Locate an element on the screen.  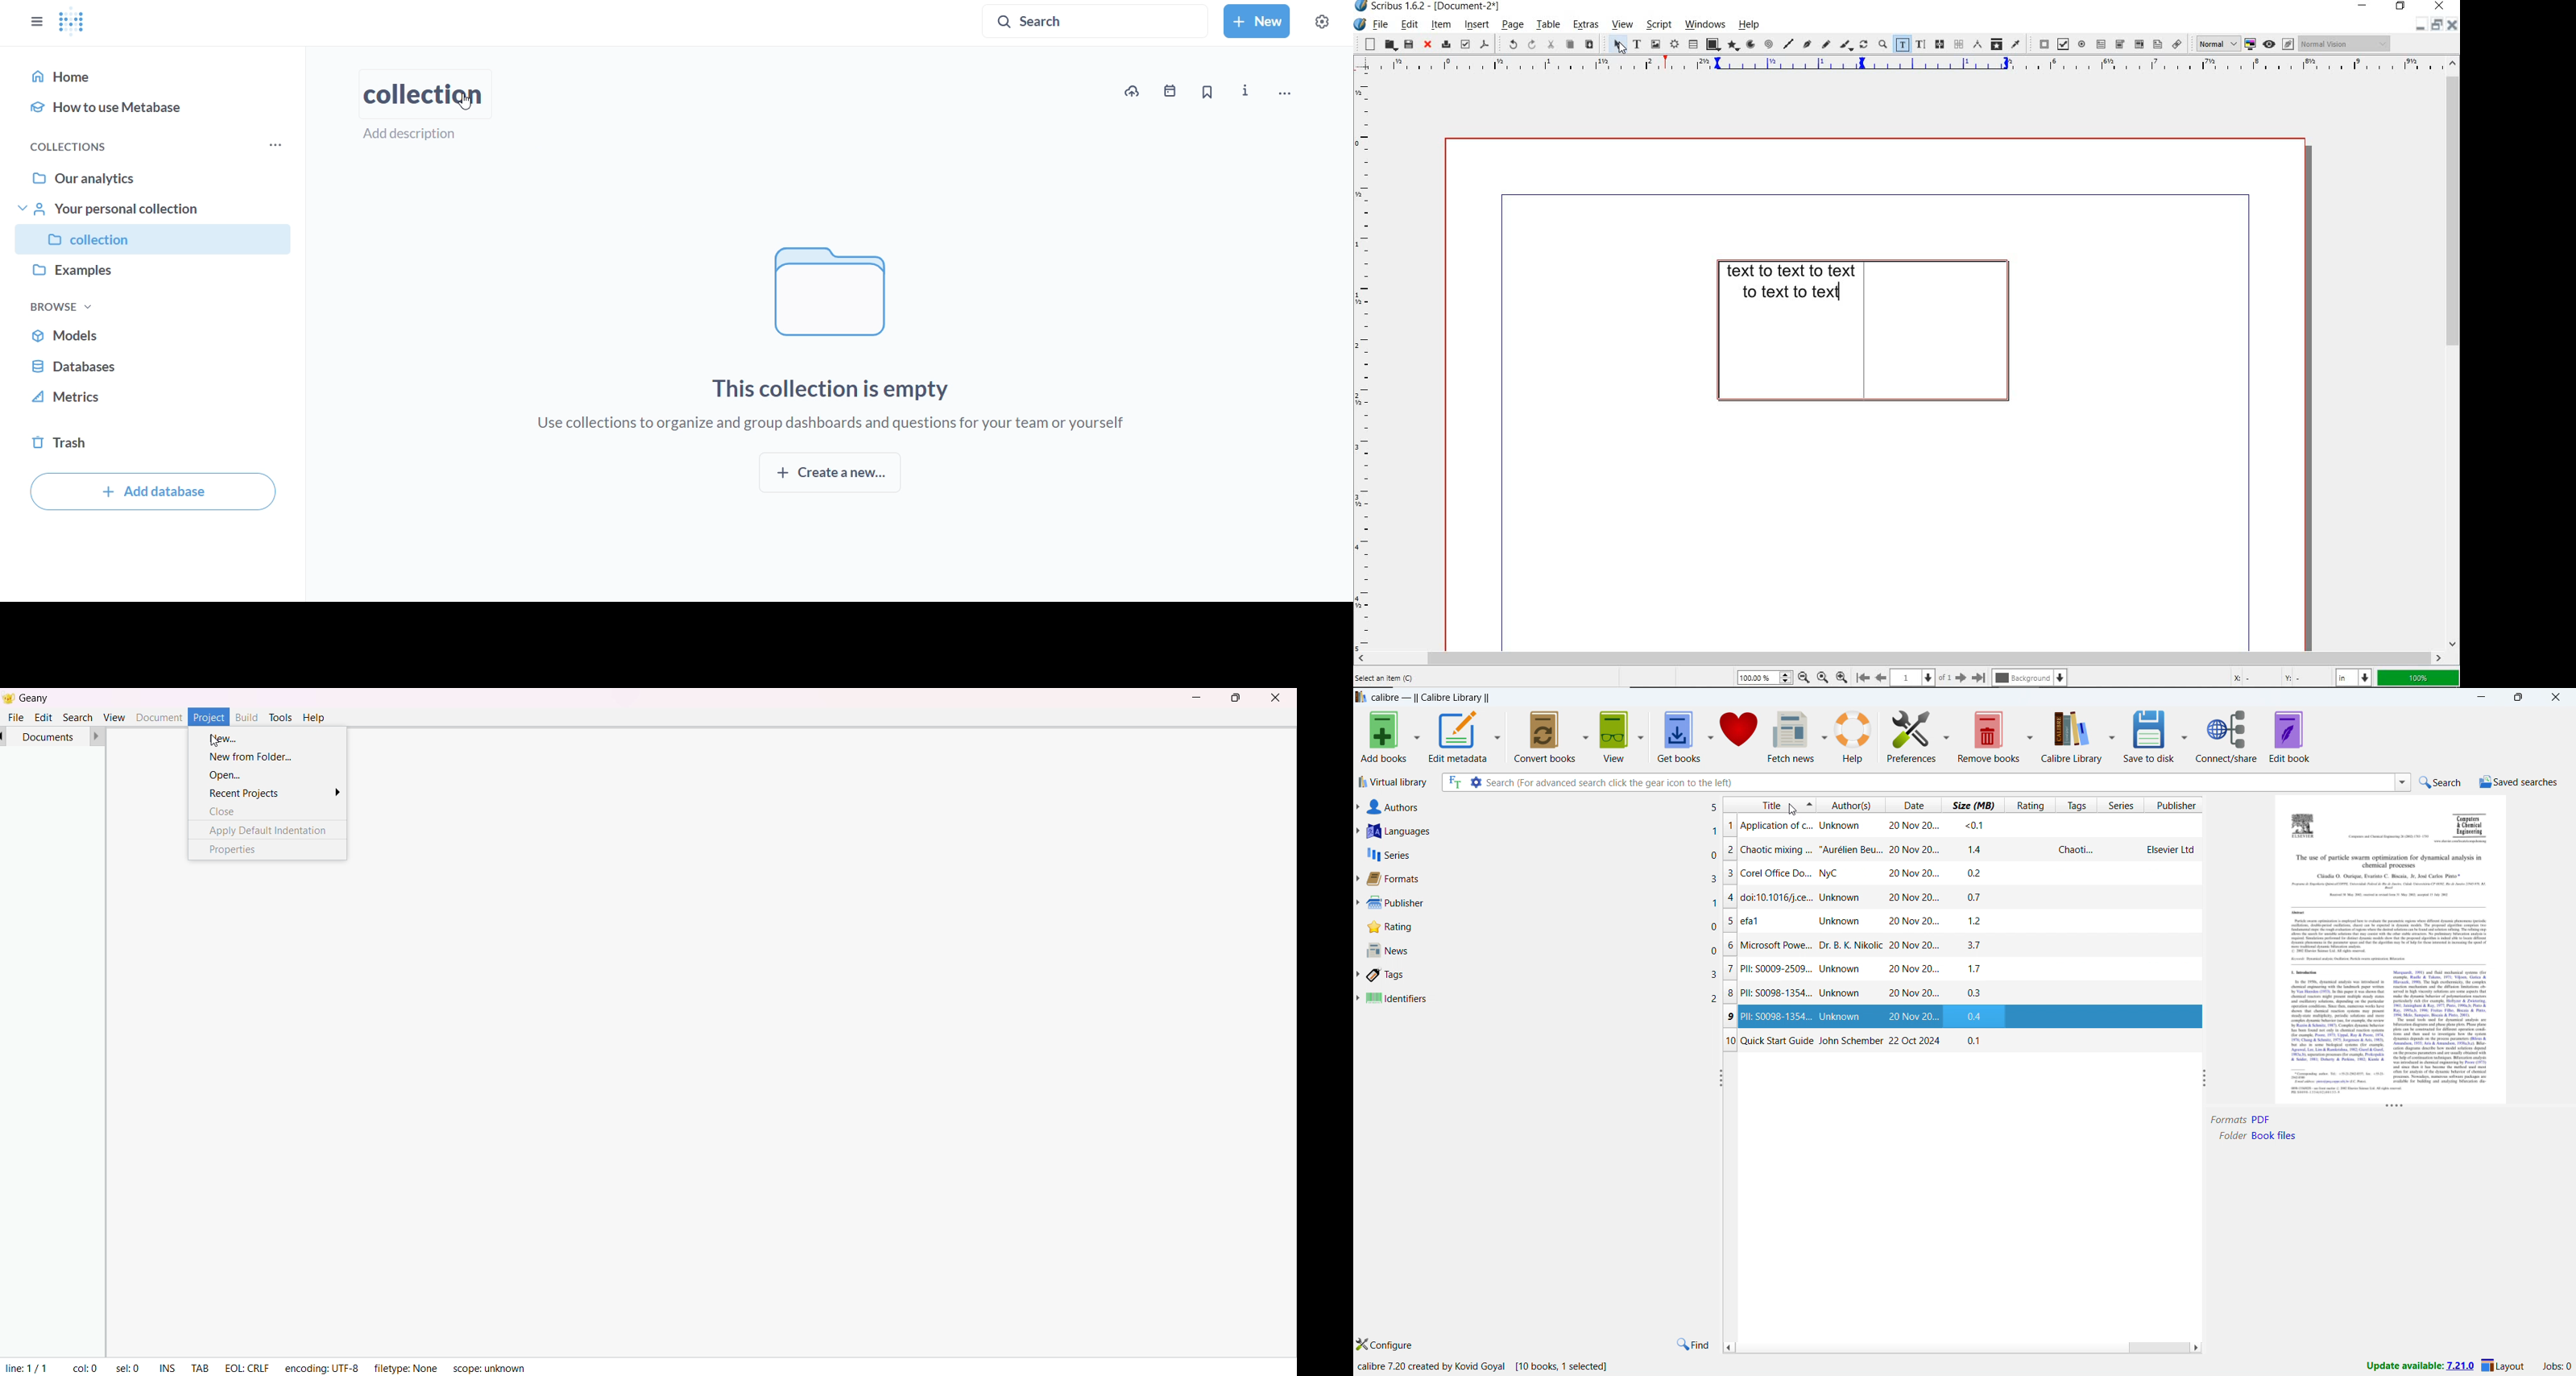
table is located at coordinates (1546, 25).